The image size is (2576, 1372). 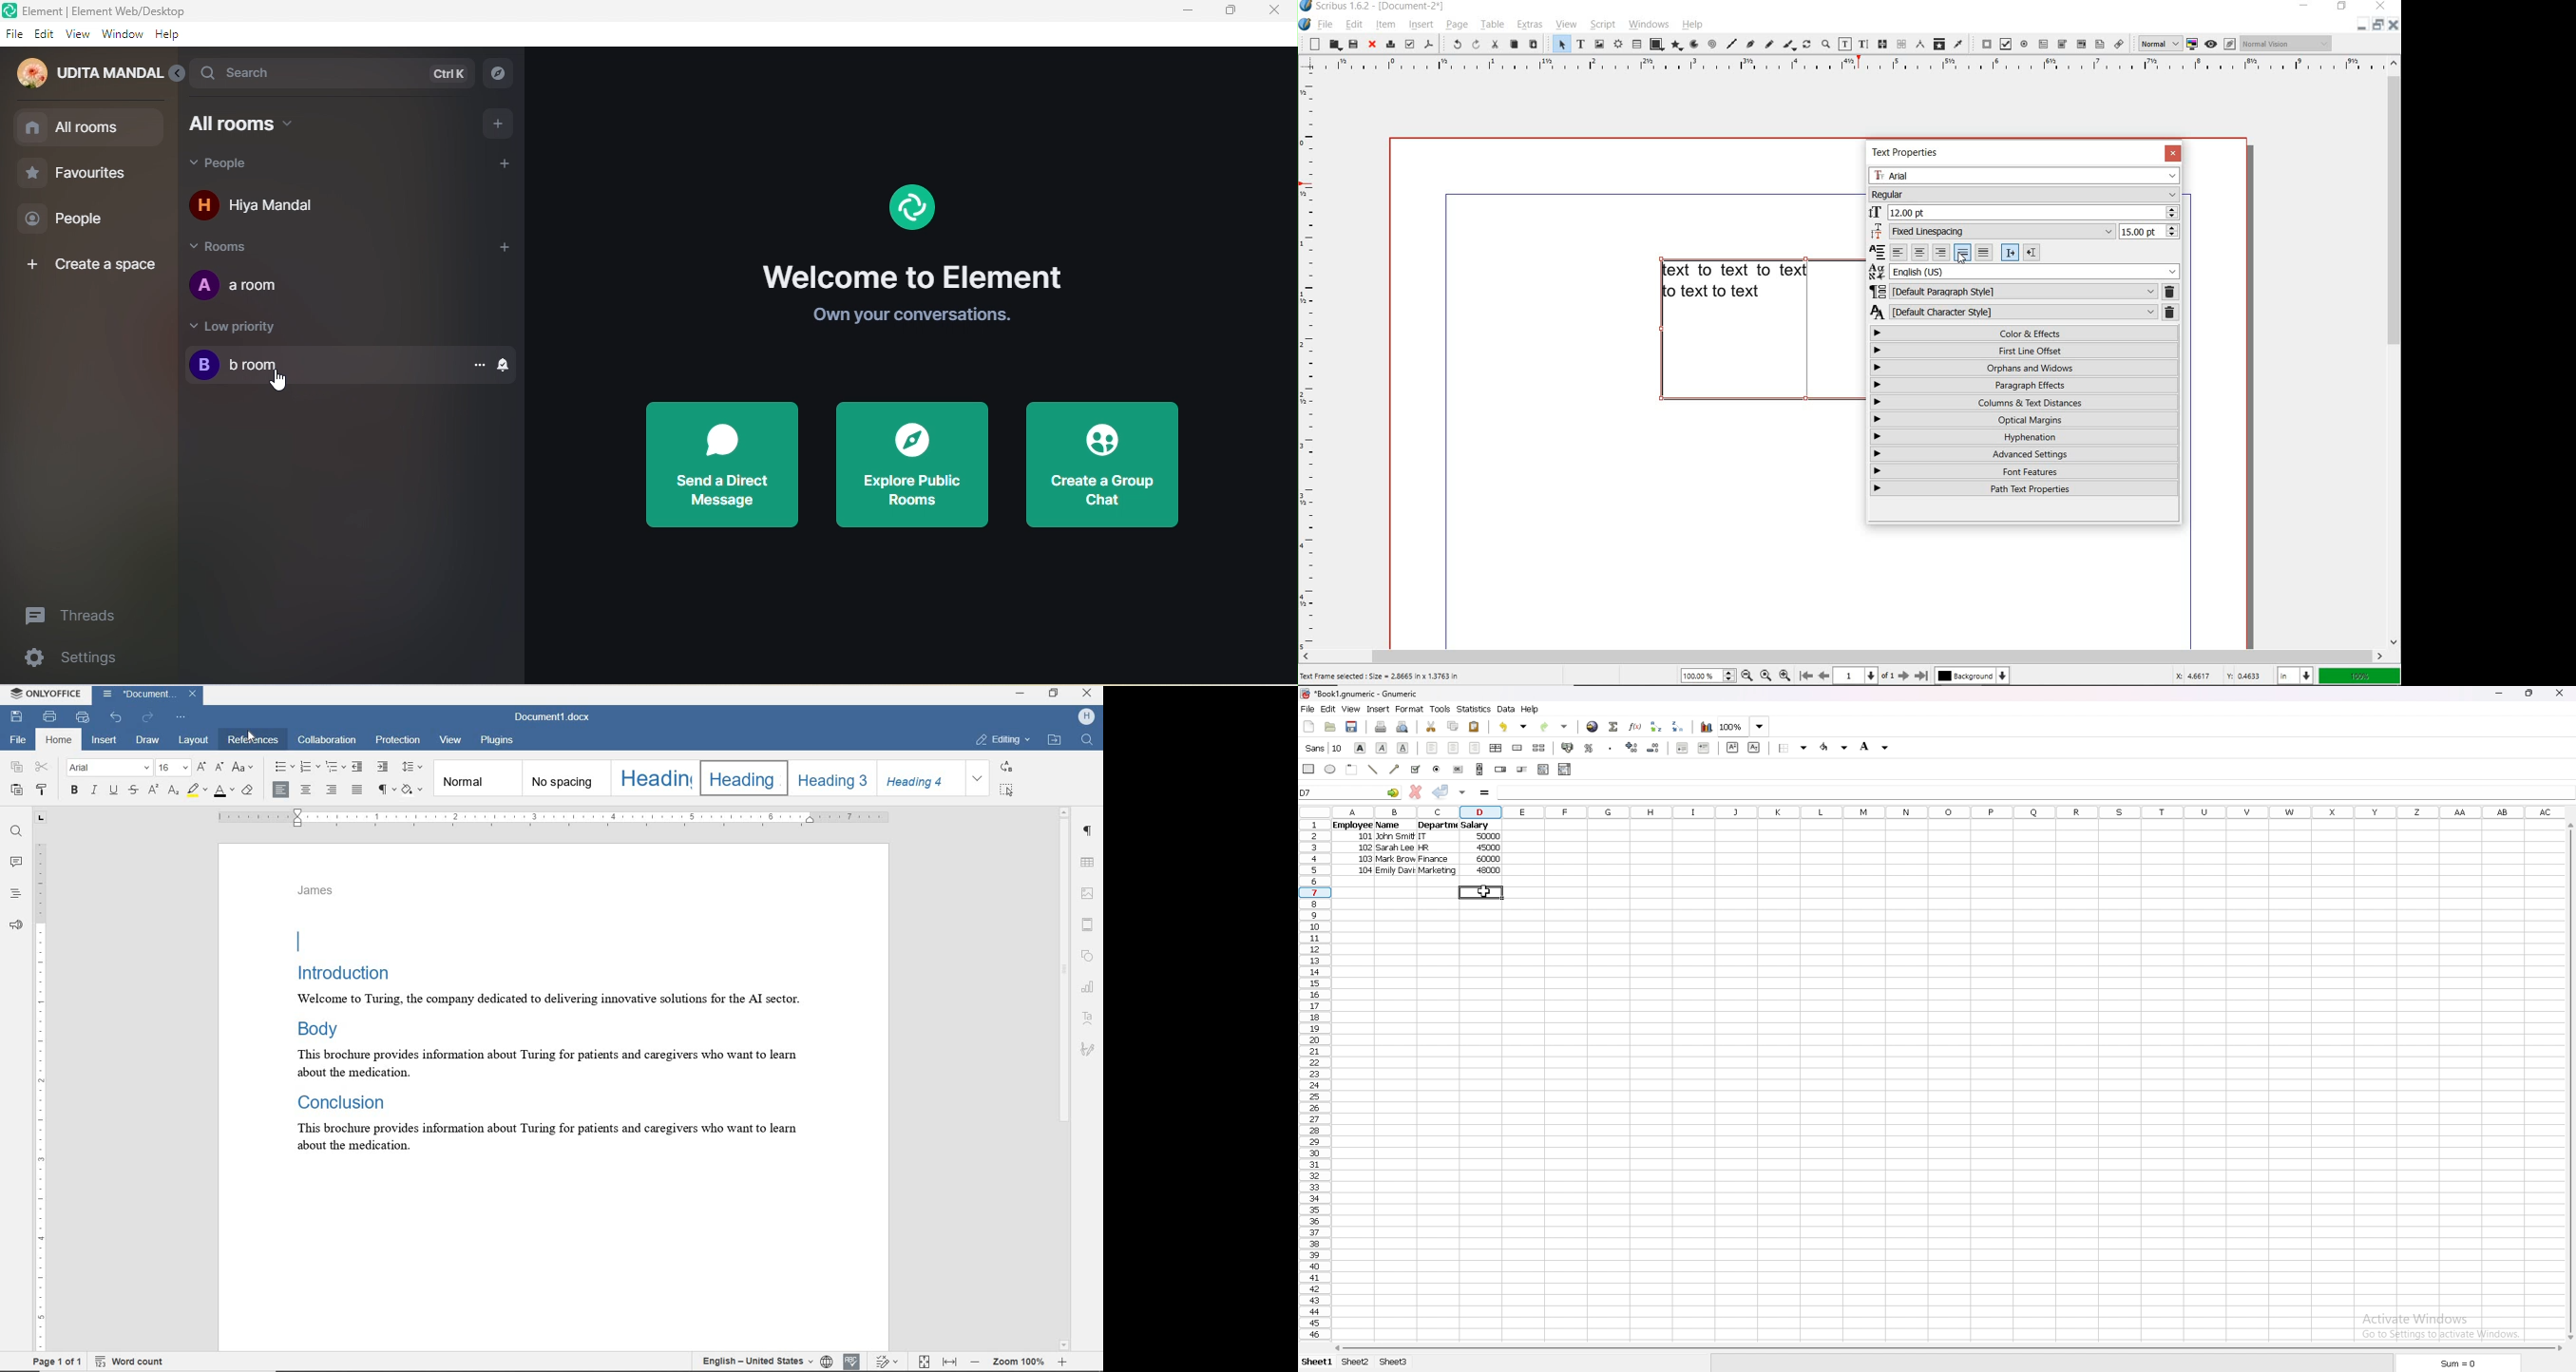 What do you see at coordinates (1835, 747) in the screenshot?
I see `foreground` at bounding box center [1835, 747].